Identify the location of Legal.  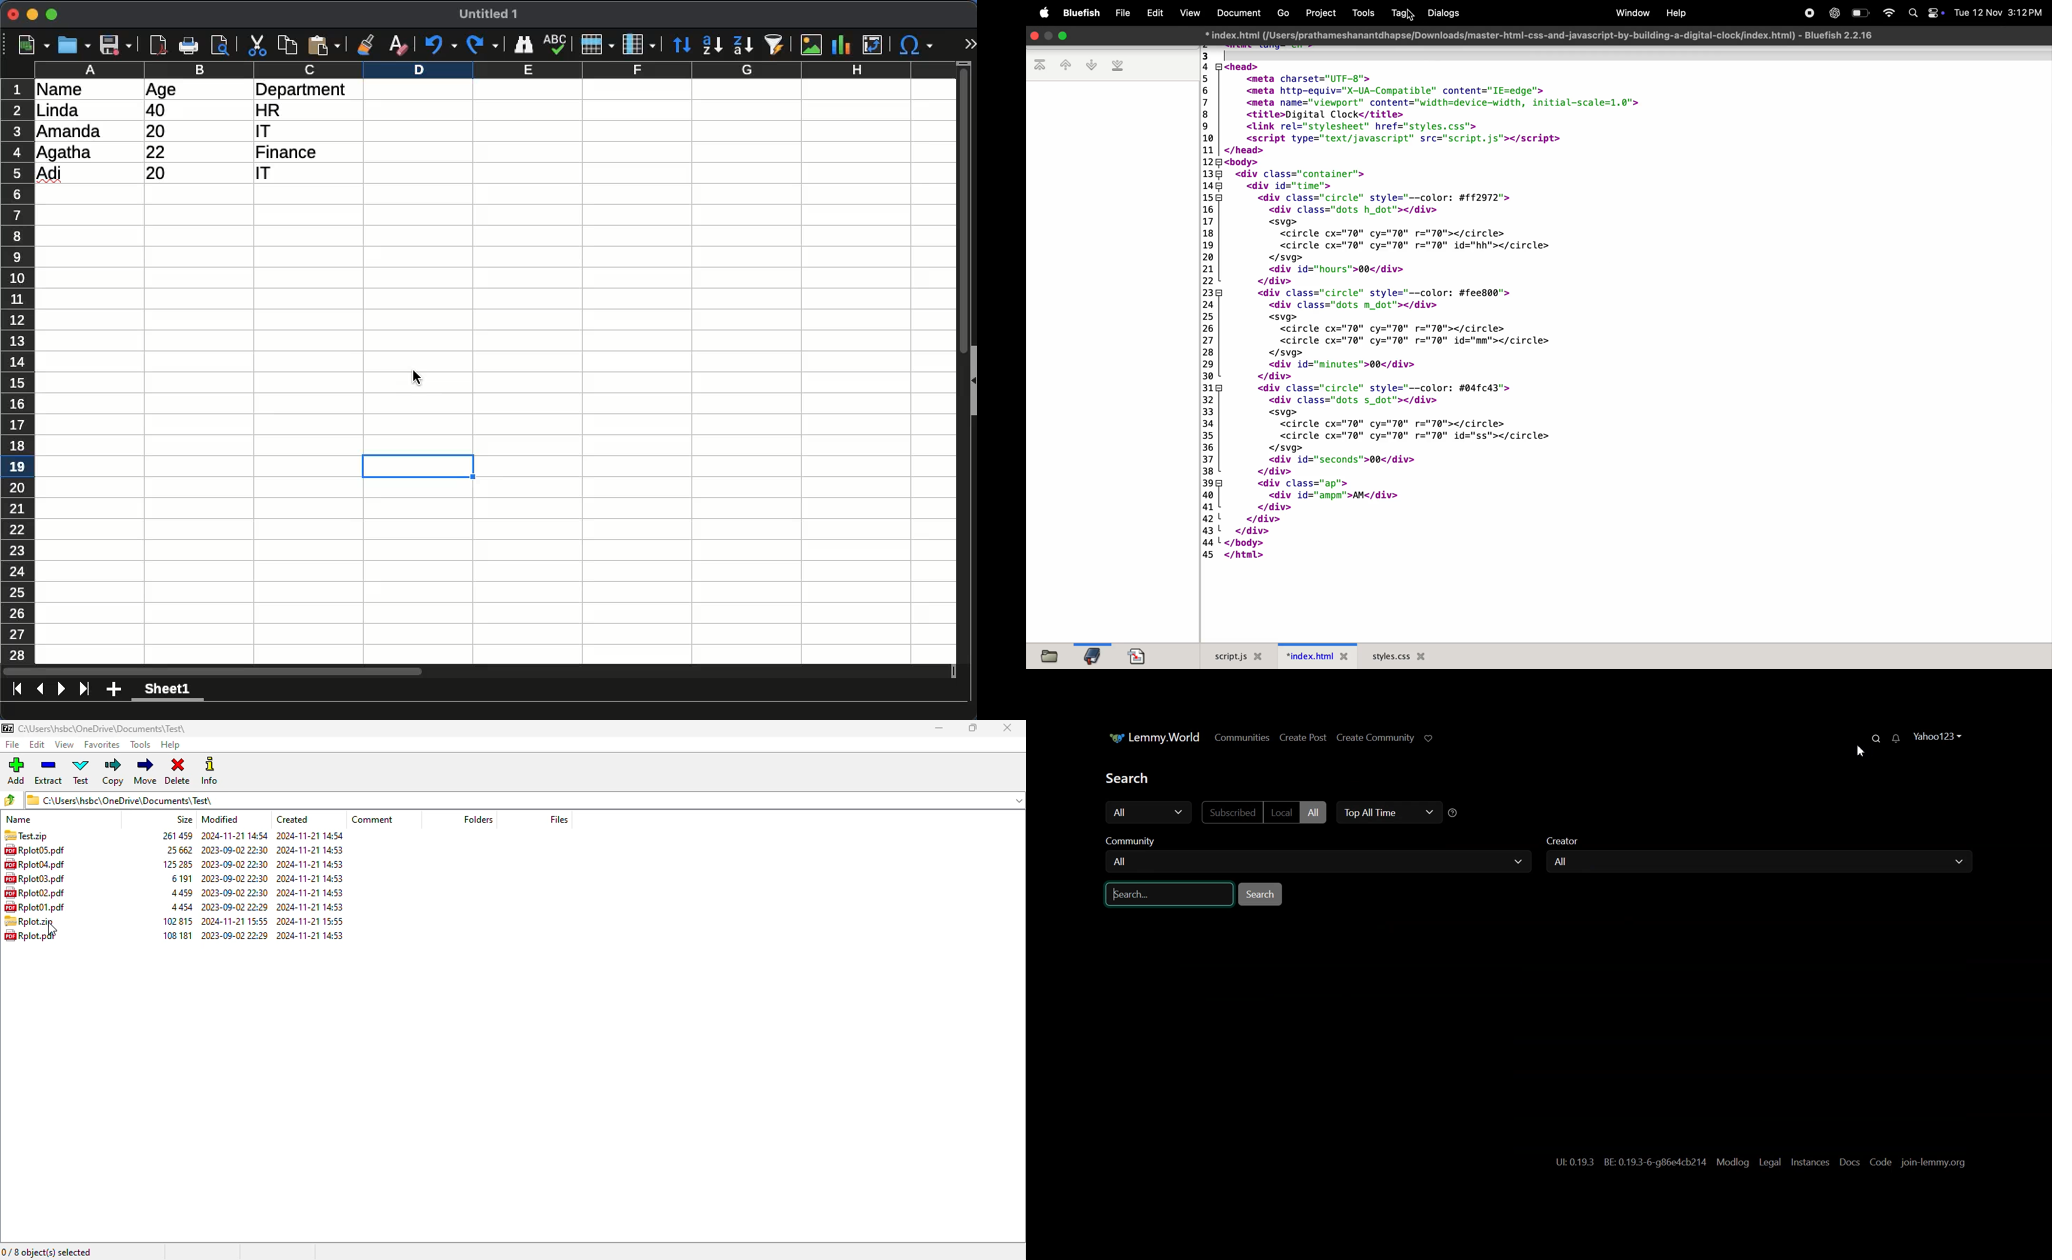
(1770, 1162).